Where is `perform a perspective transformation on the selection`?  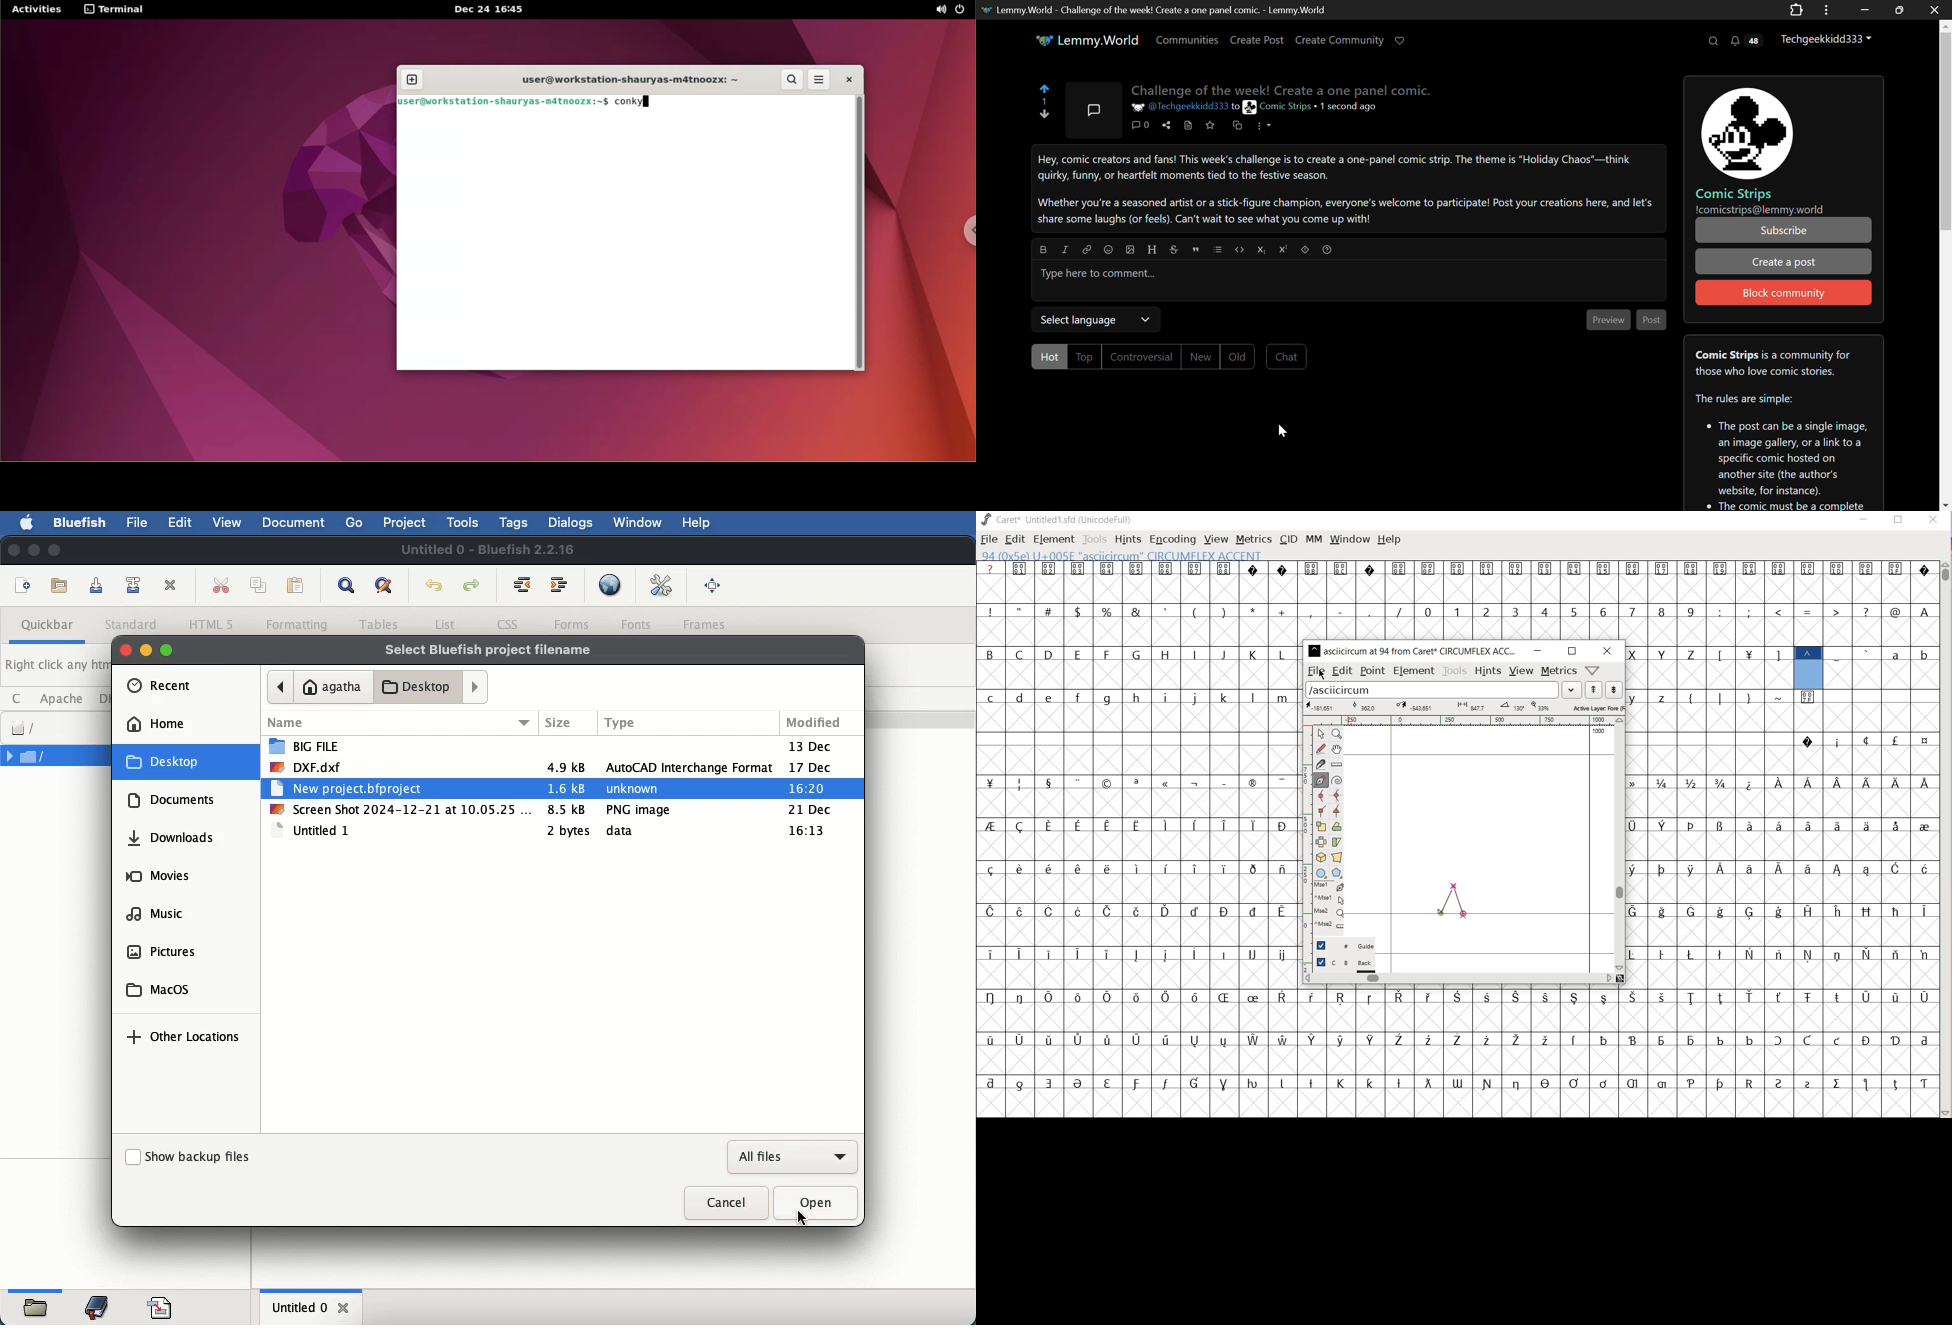
perform a perspective transformation on the selection is located at coordinates (1338, 857).